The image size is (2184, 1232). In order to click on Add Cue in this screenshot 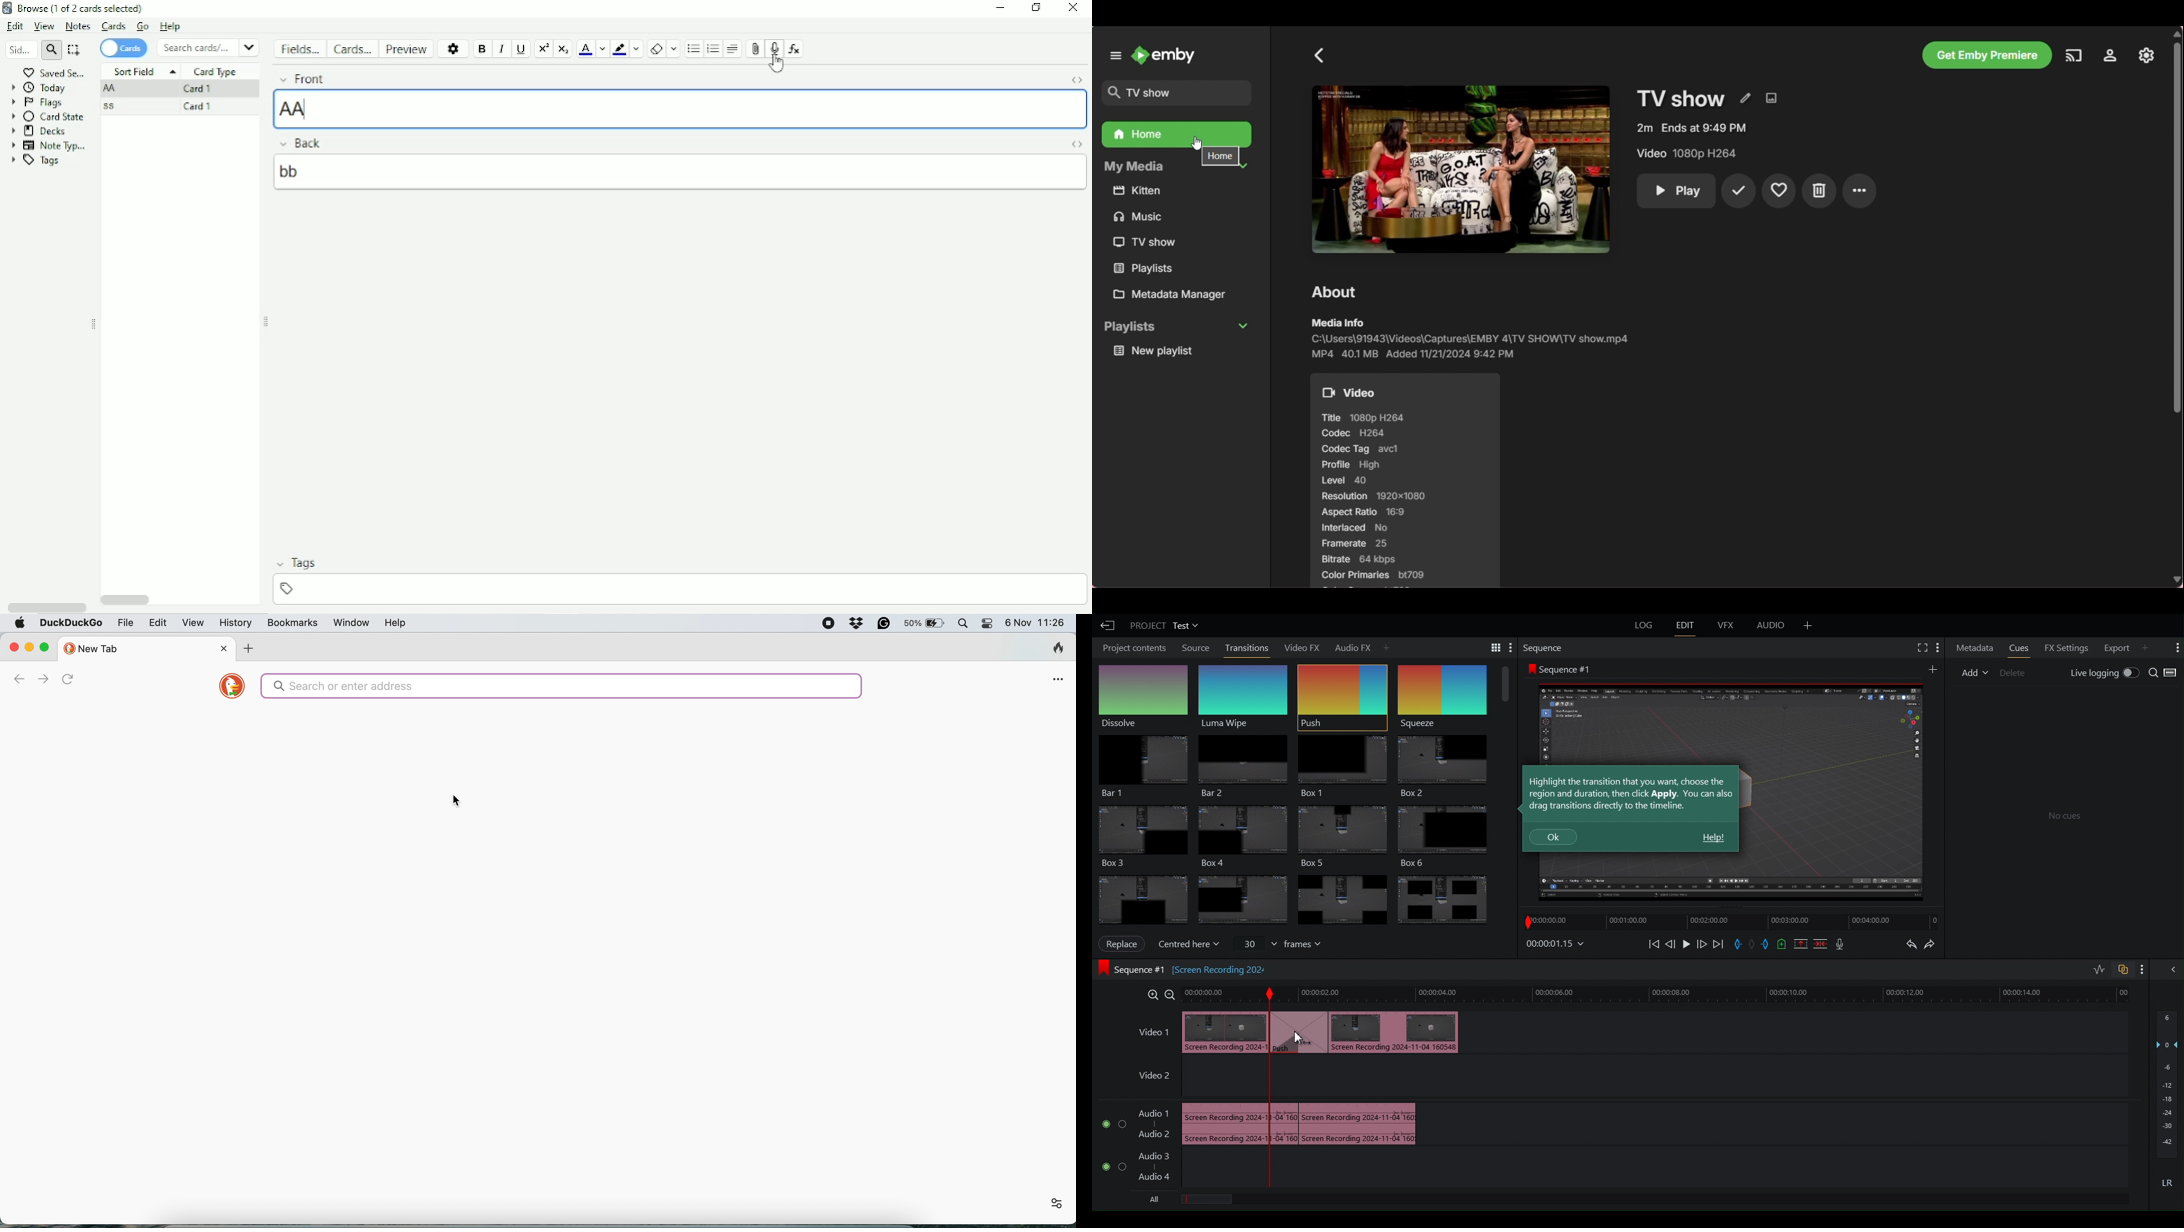, I will do `click(1782, 945)`.